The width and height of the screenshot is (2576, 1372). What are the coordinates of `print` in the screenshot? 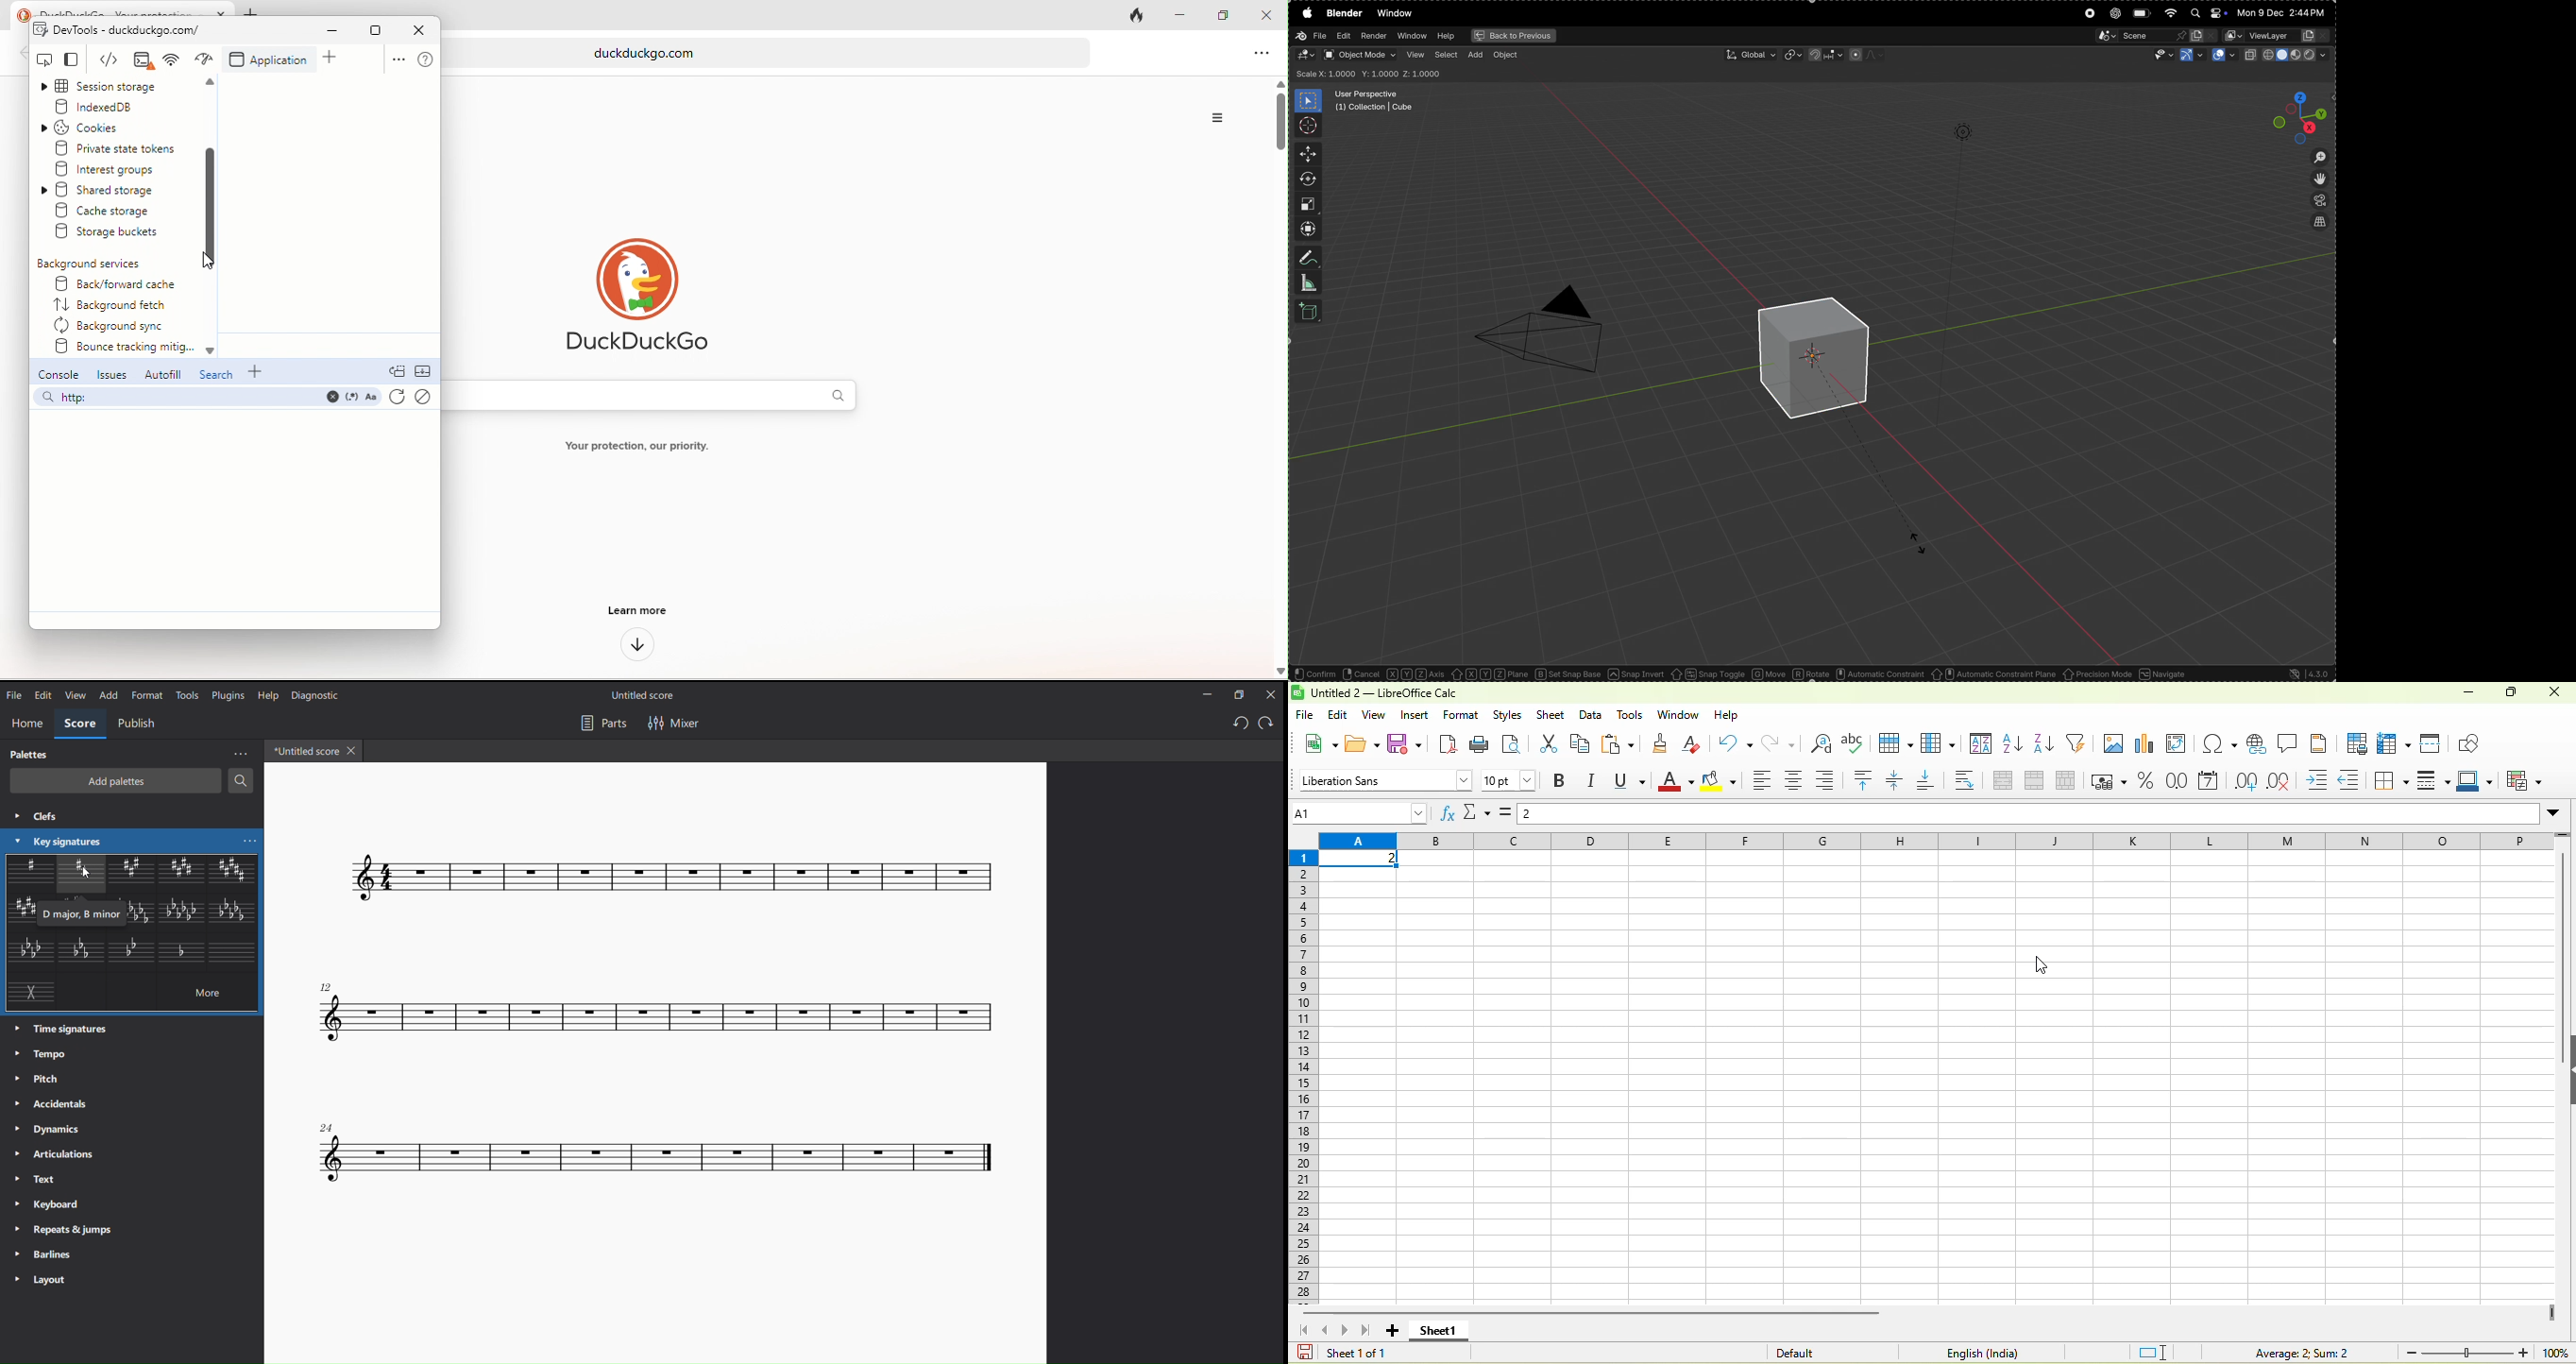 It's located at (1485, 743).